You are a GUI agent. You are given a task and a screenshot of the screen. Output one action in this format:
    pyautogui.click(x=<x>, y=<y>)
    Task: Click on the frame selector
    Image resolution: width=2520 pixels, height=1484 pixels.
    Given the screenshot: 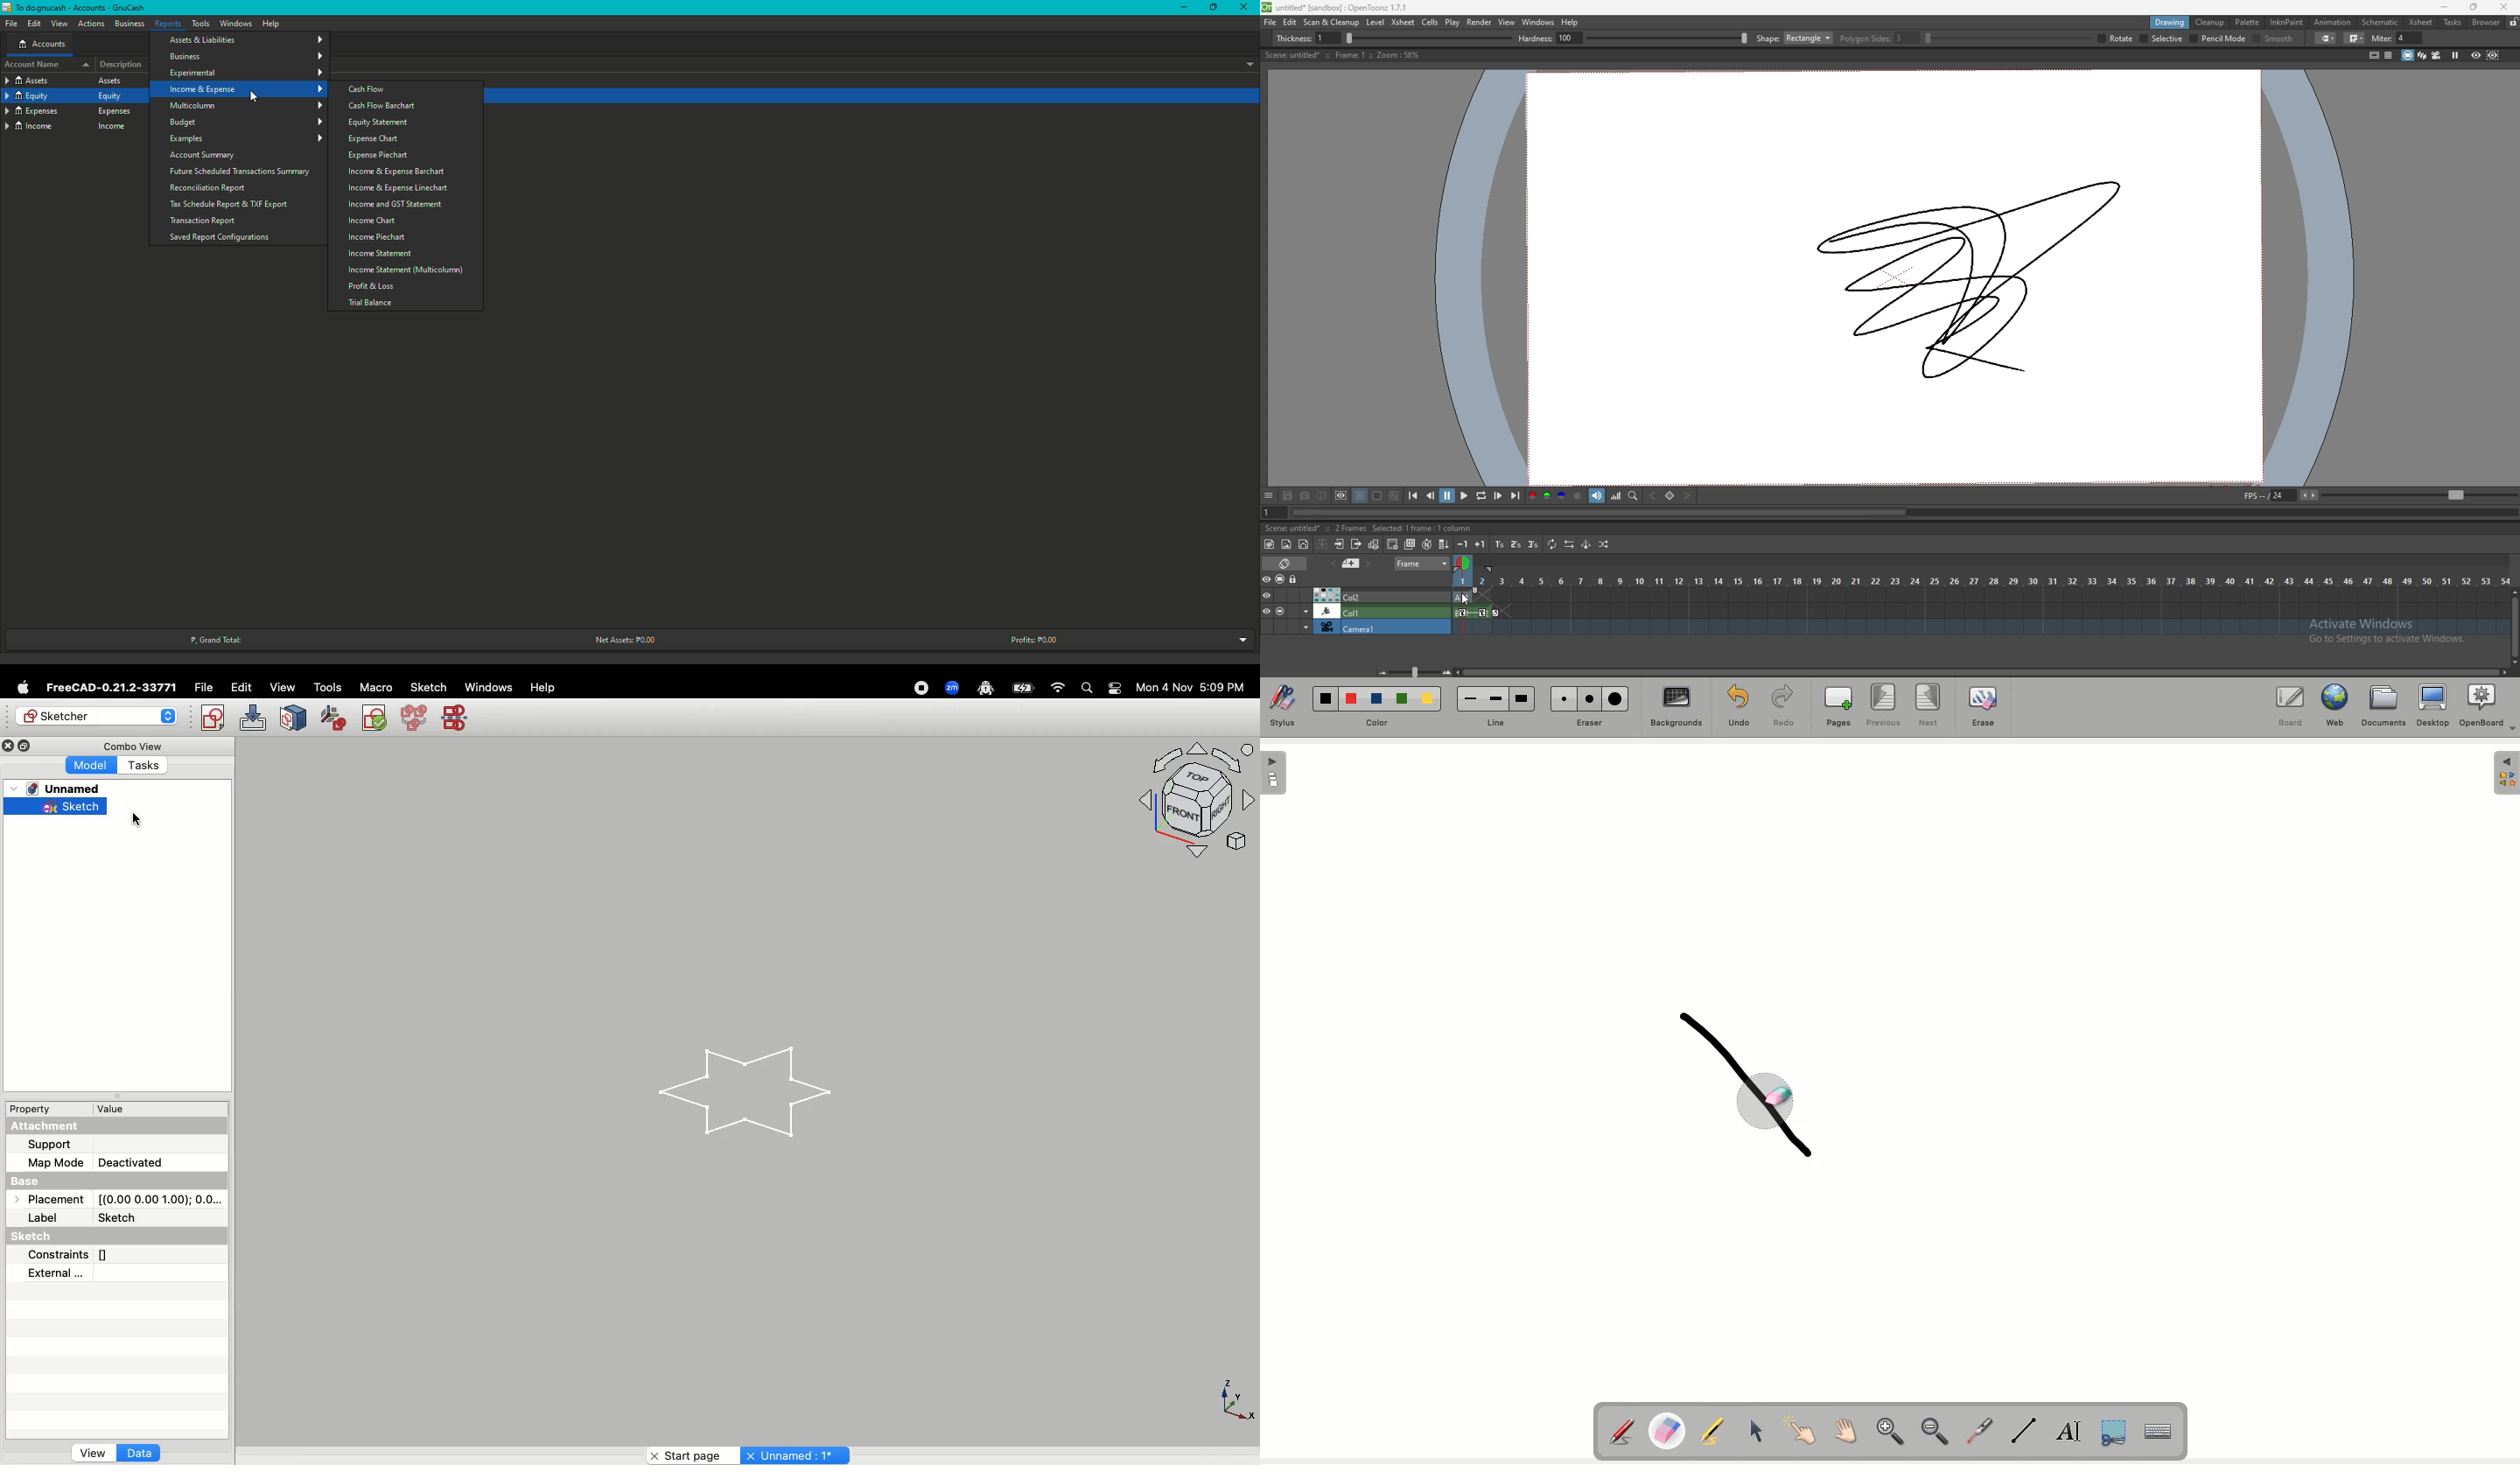 What is the action you would take?
    pyautogui.click(x=1464, y=563)
    